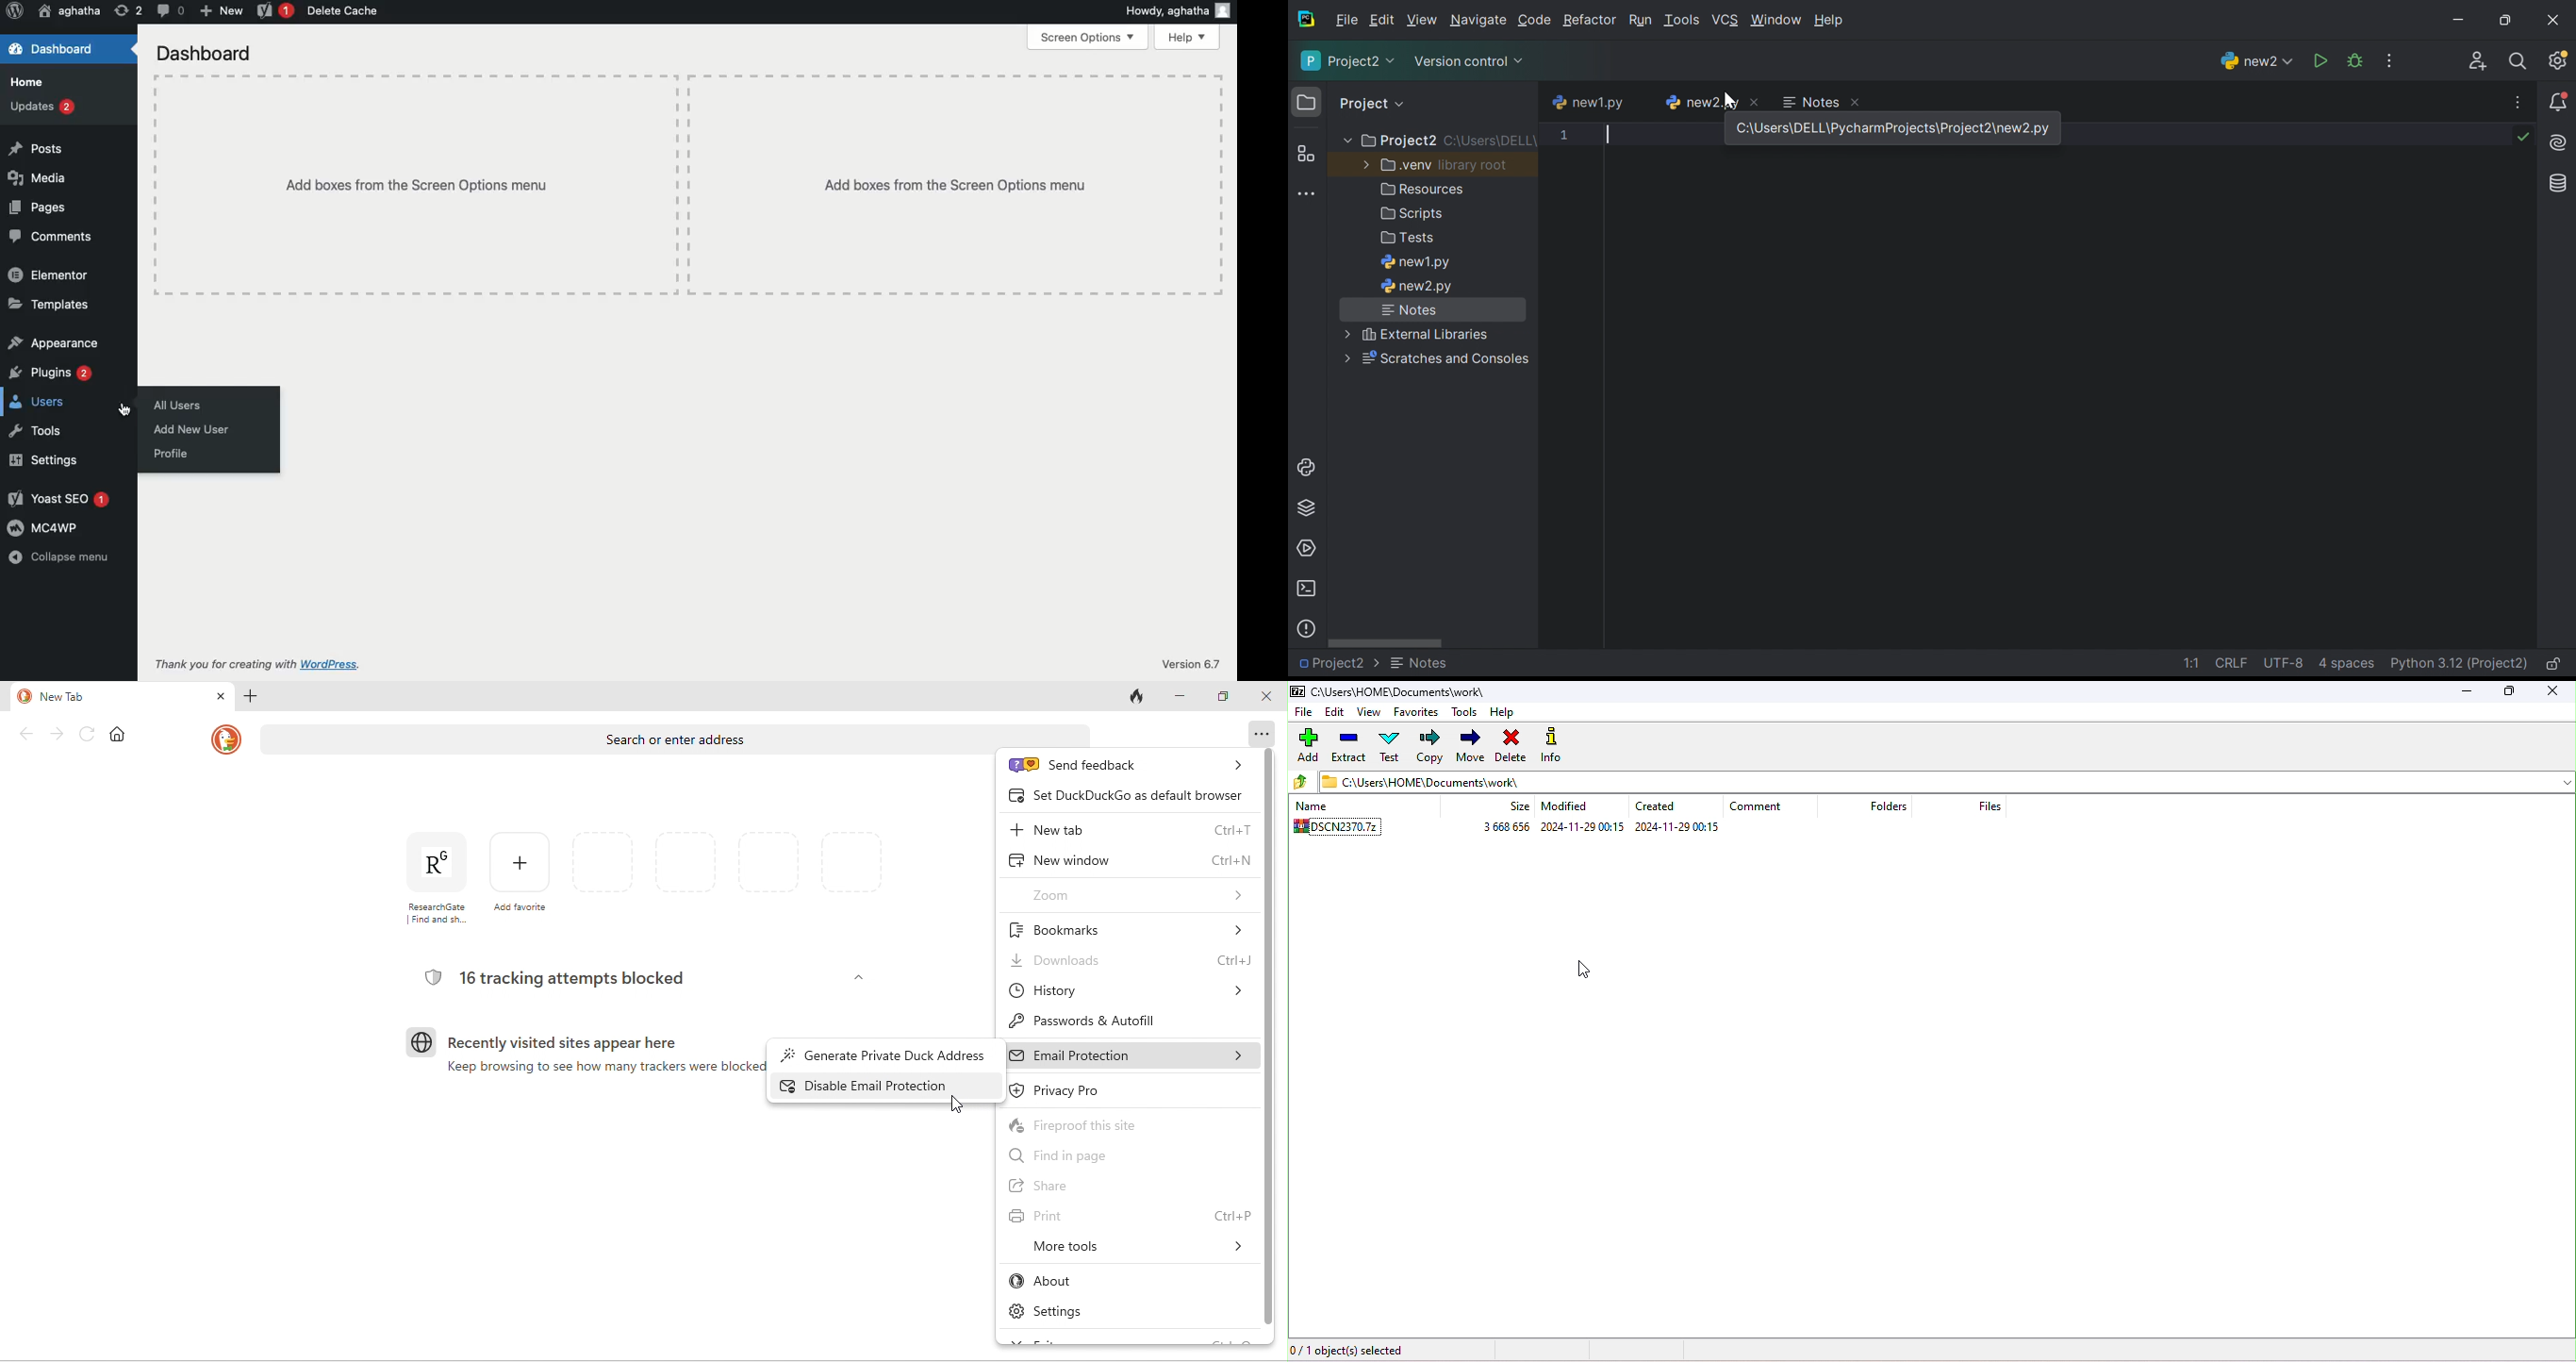 This screenshot has height=1372, width=2576. I want to click on home, so click(123, 735).